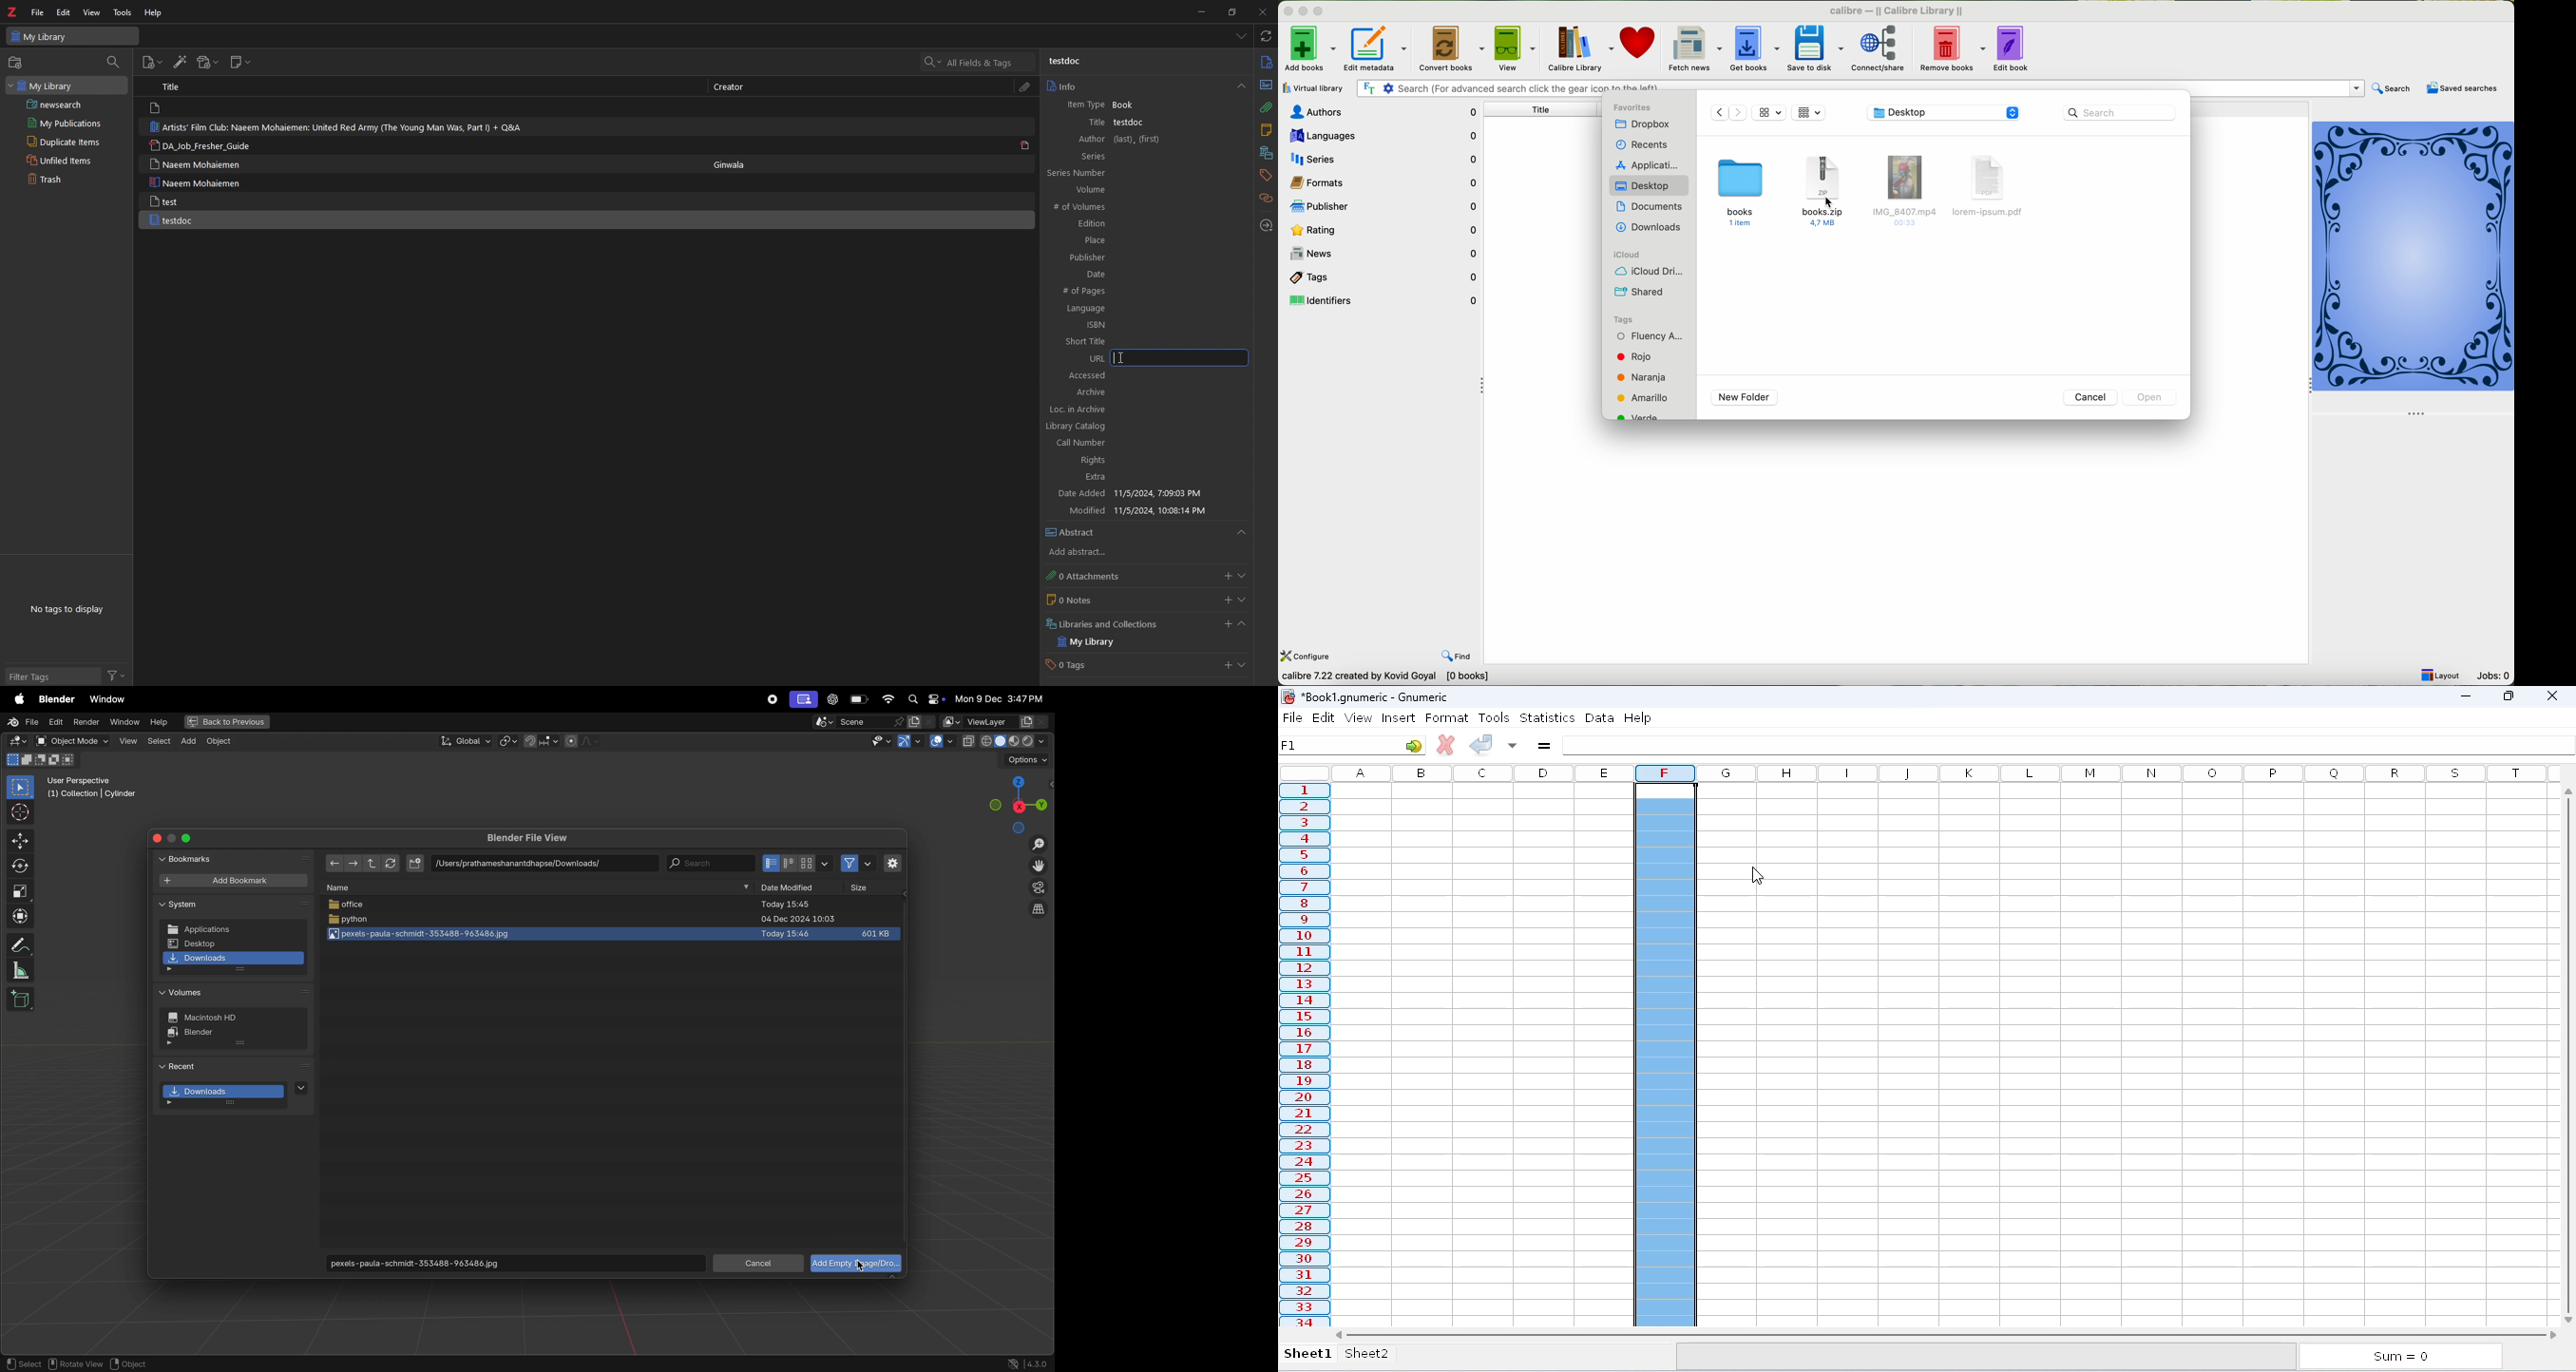 This screenshot has width=2576, height=1372. I want to click on books, so click(1737, 192).